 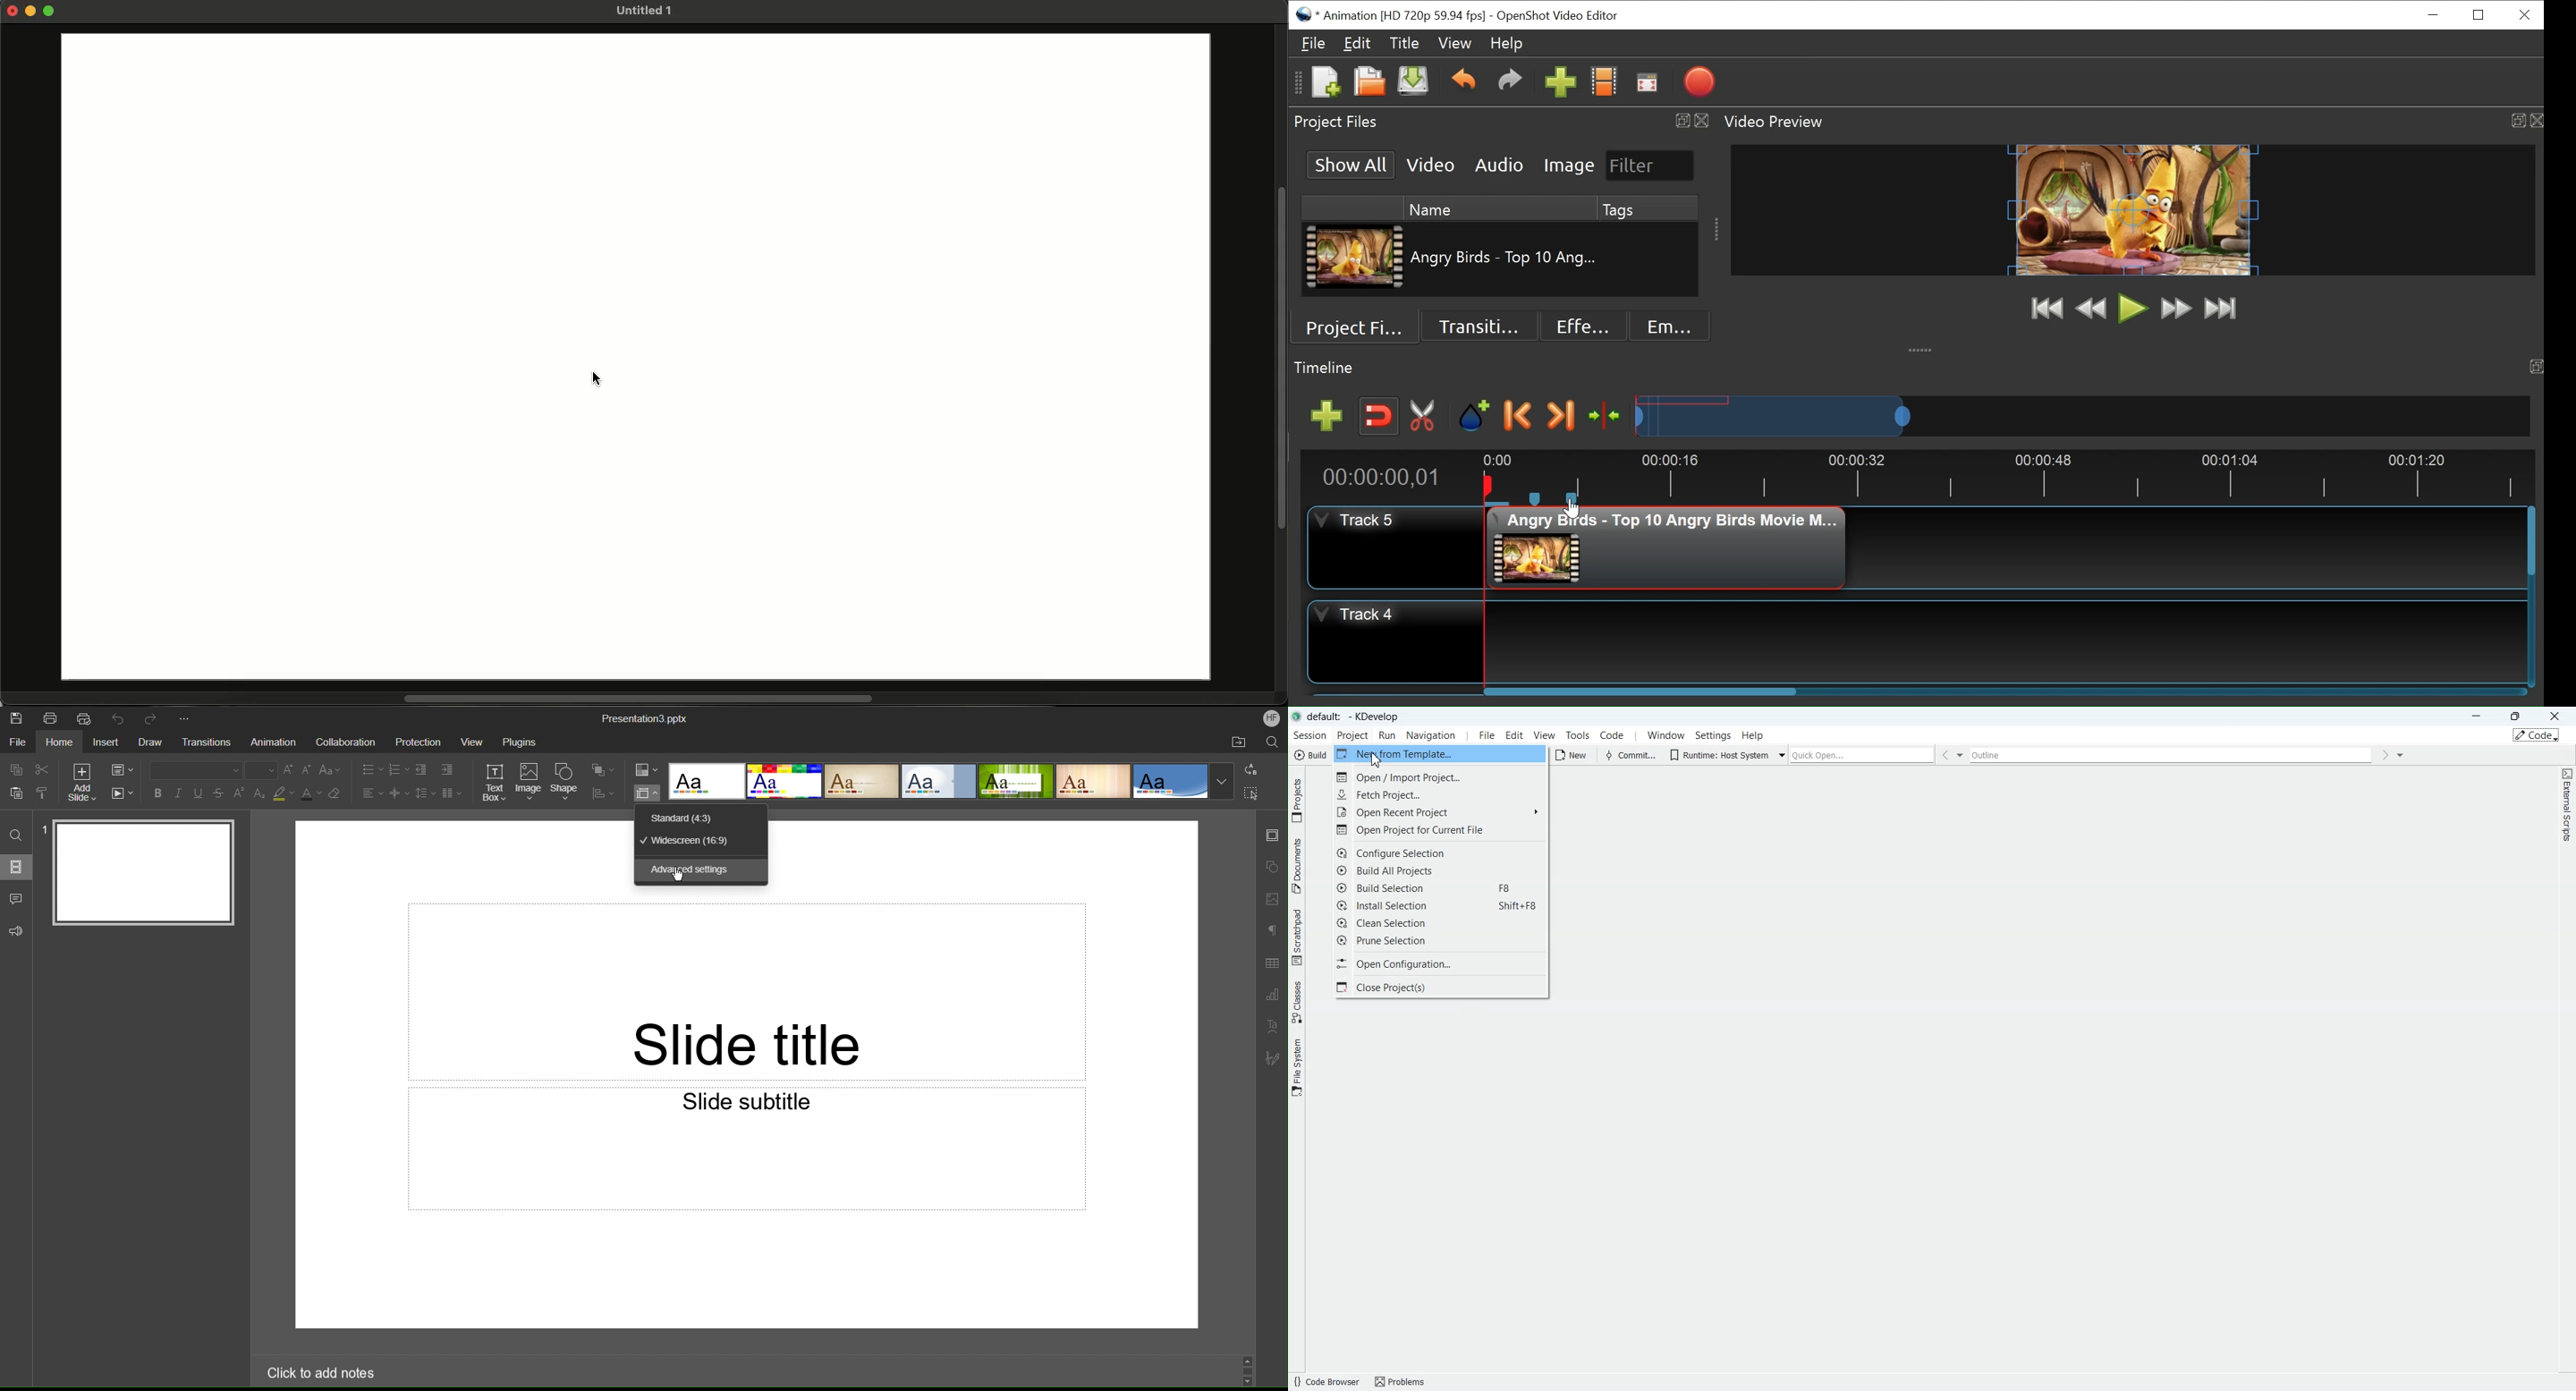 I want to click on Cursor, so click(x=680, y=879).